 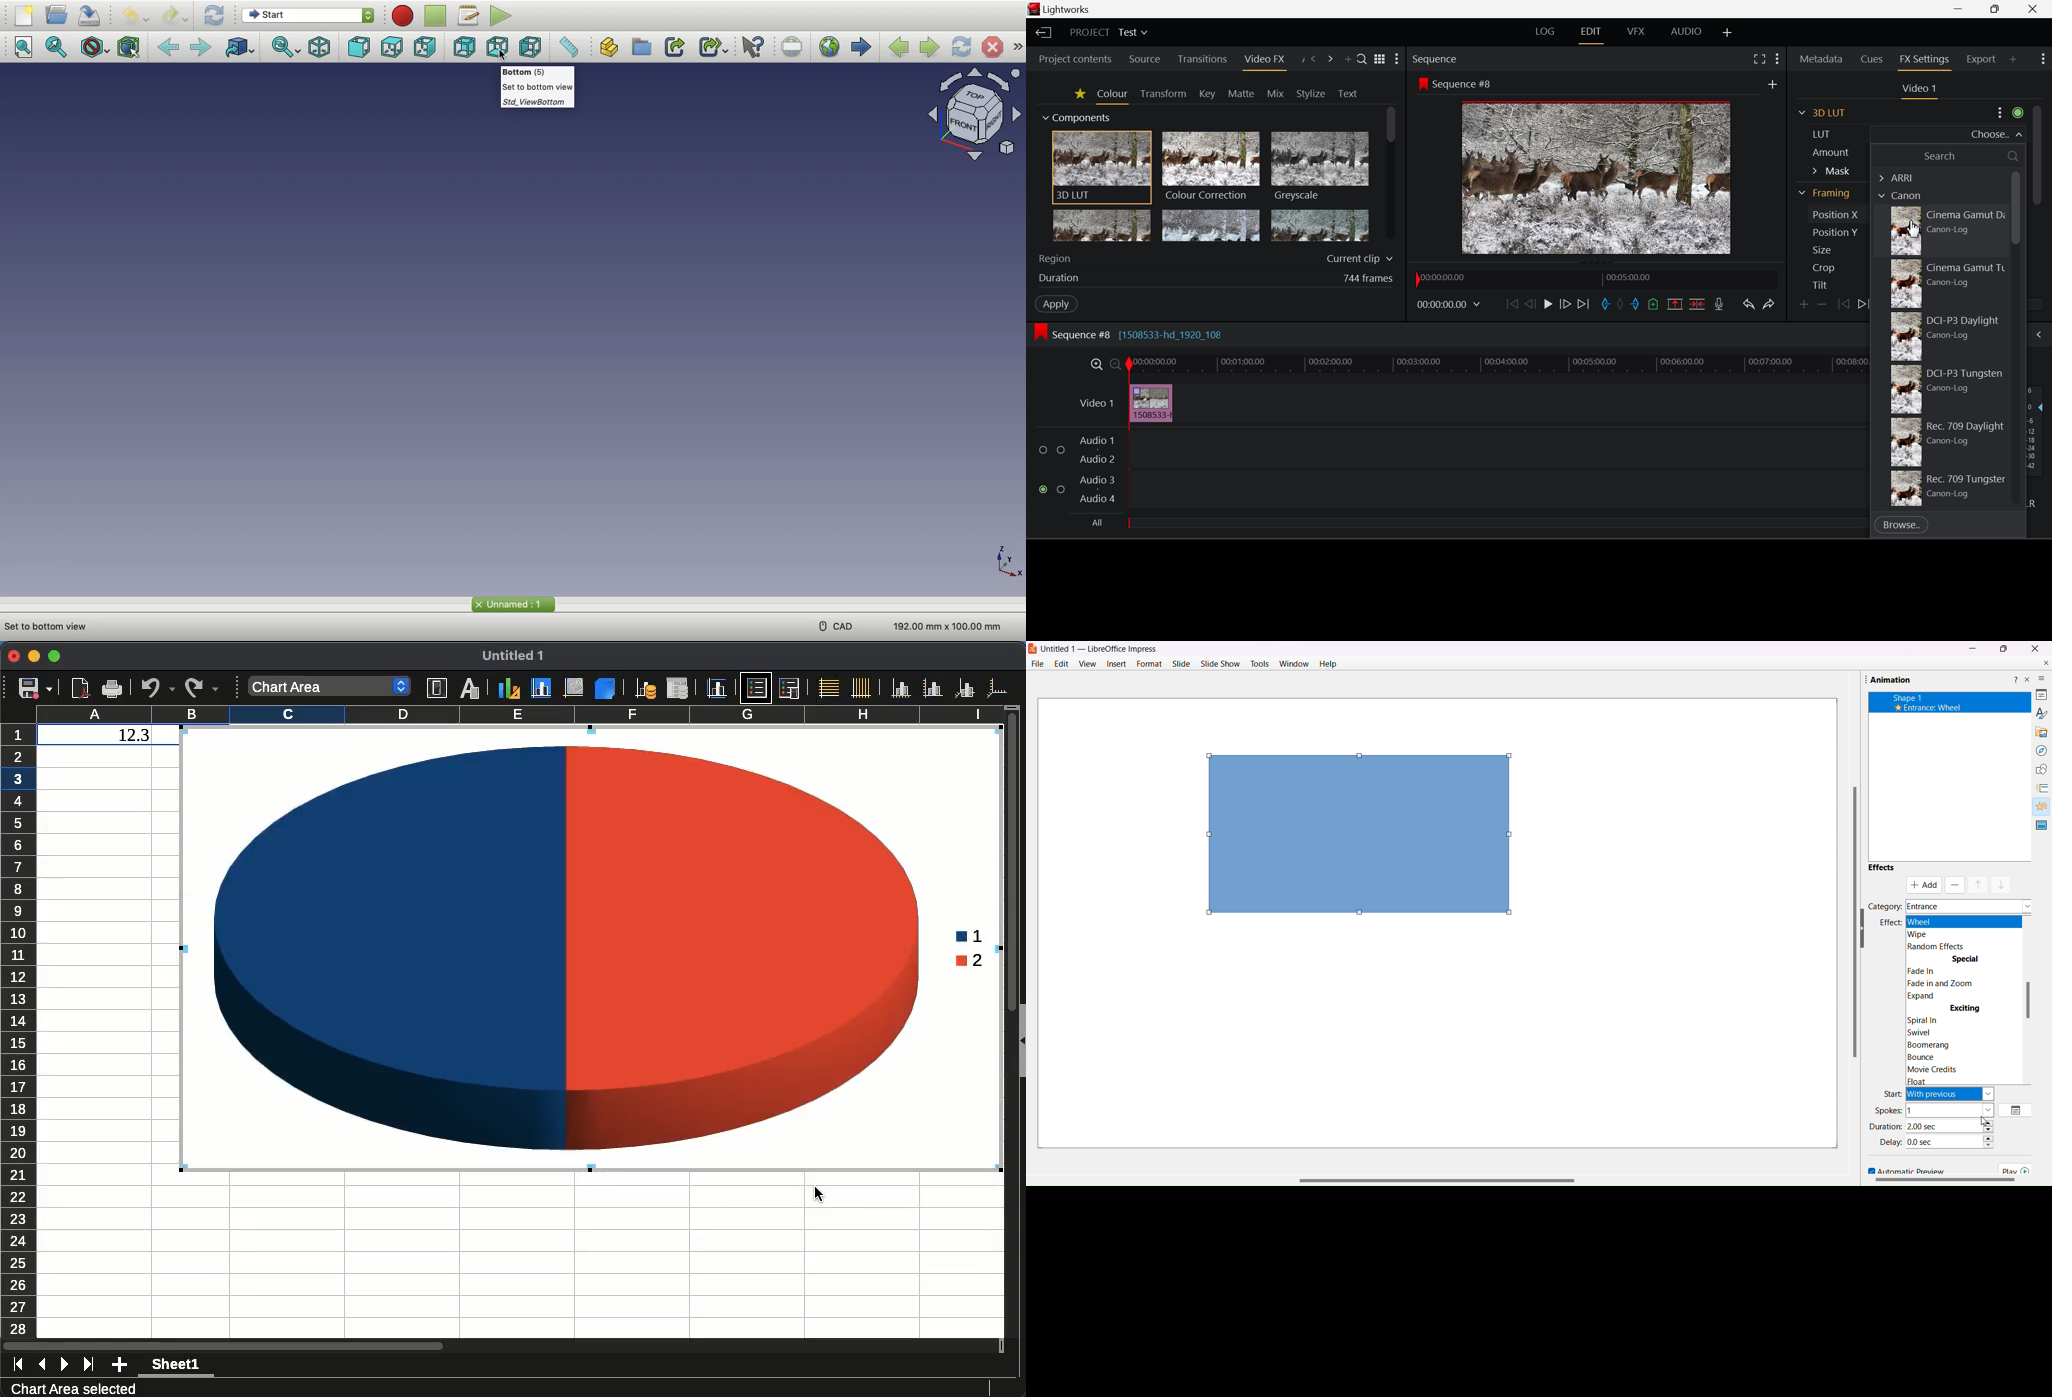 I want to click on New, so click(x=25, y=18).